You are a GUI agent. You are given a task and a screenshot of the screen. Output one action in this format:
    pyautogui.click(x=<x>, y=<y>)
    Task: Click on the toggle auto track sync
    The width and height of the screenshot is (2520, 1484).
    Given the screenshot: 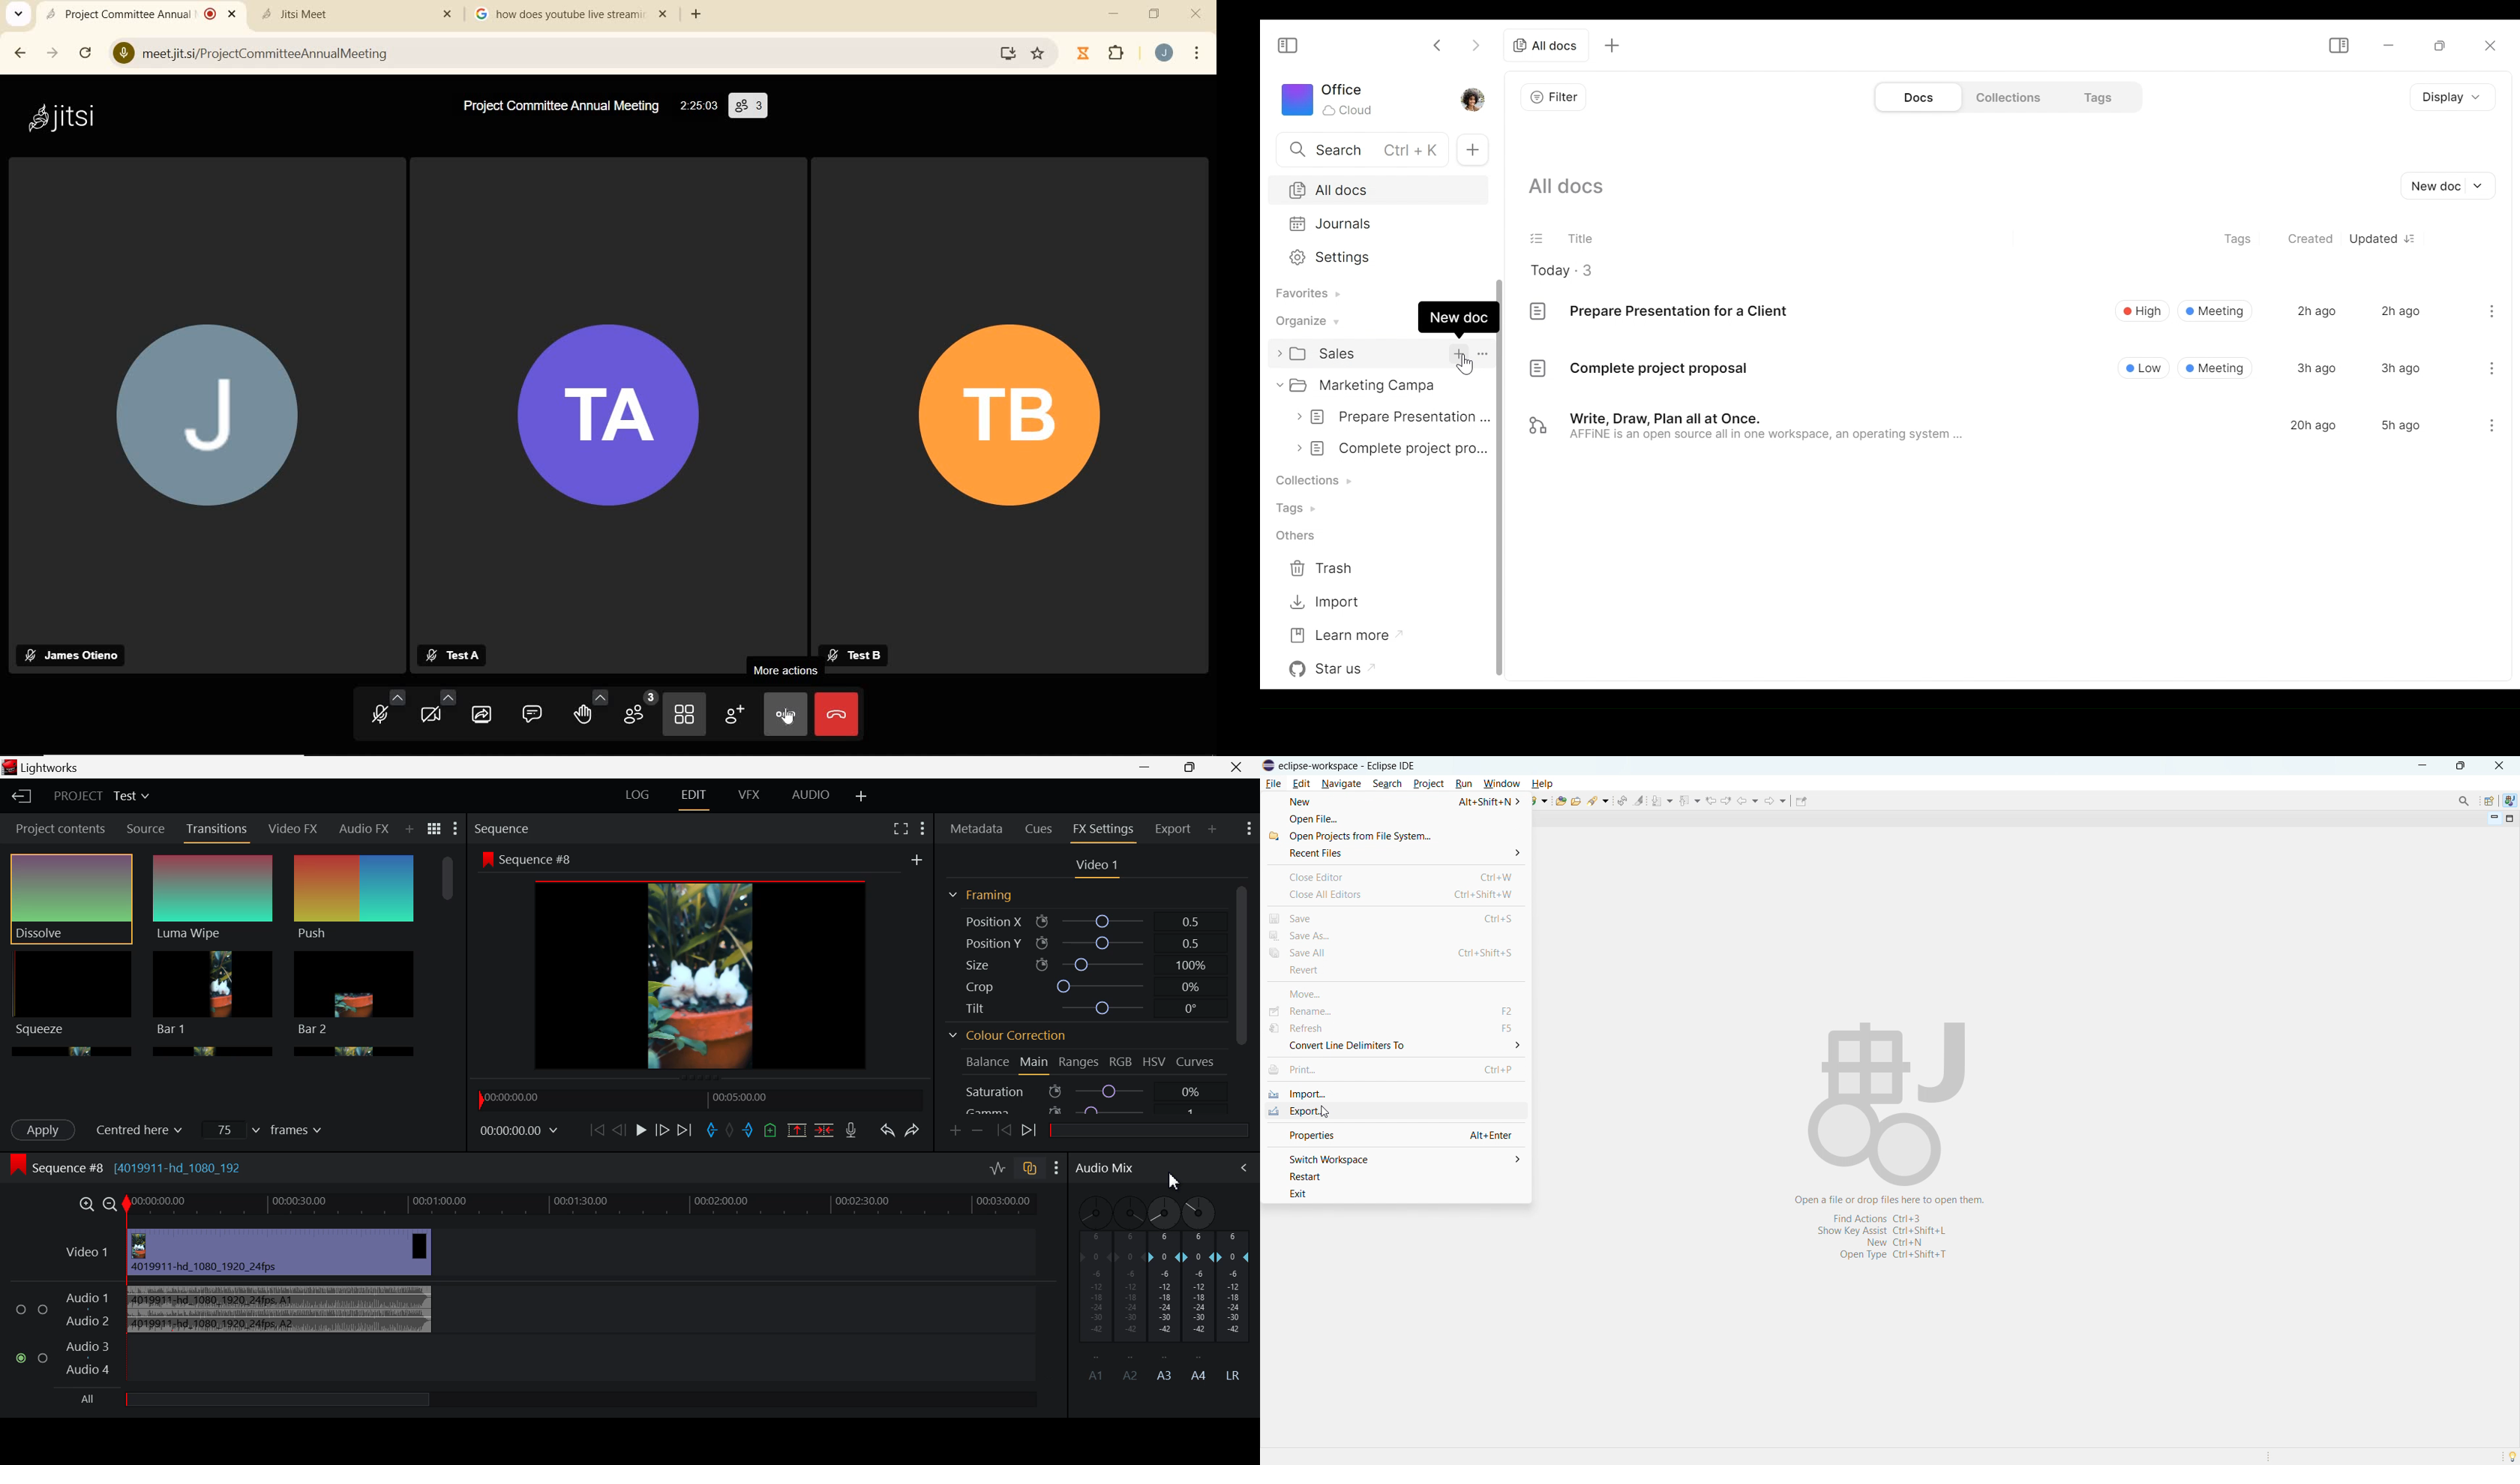 What is the action you would take?
    pyautogui.click(x=1031, y=1172)
    